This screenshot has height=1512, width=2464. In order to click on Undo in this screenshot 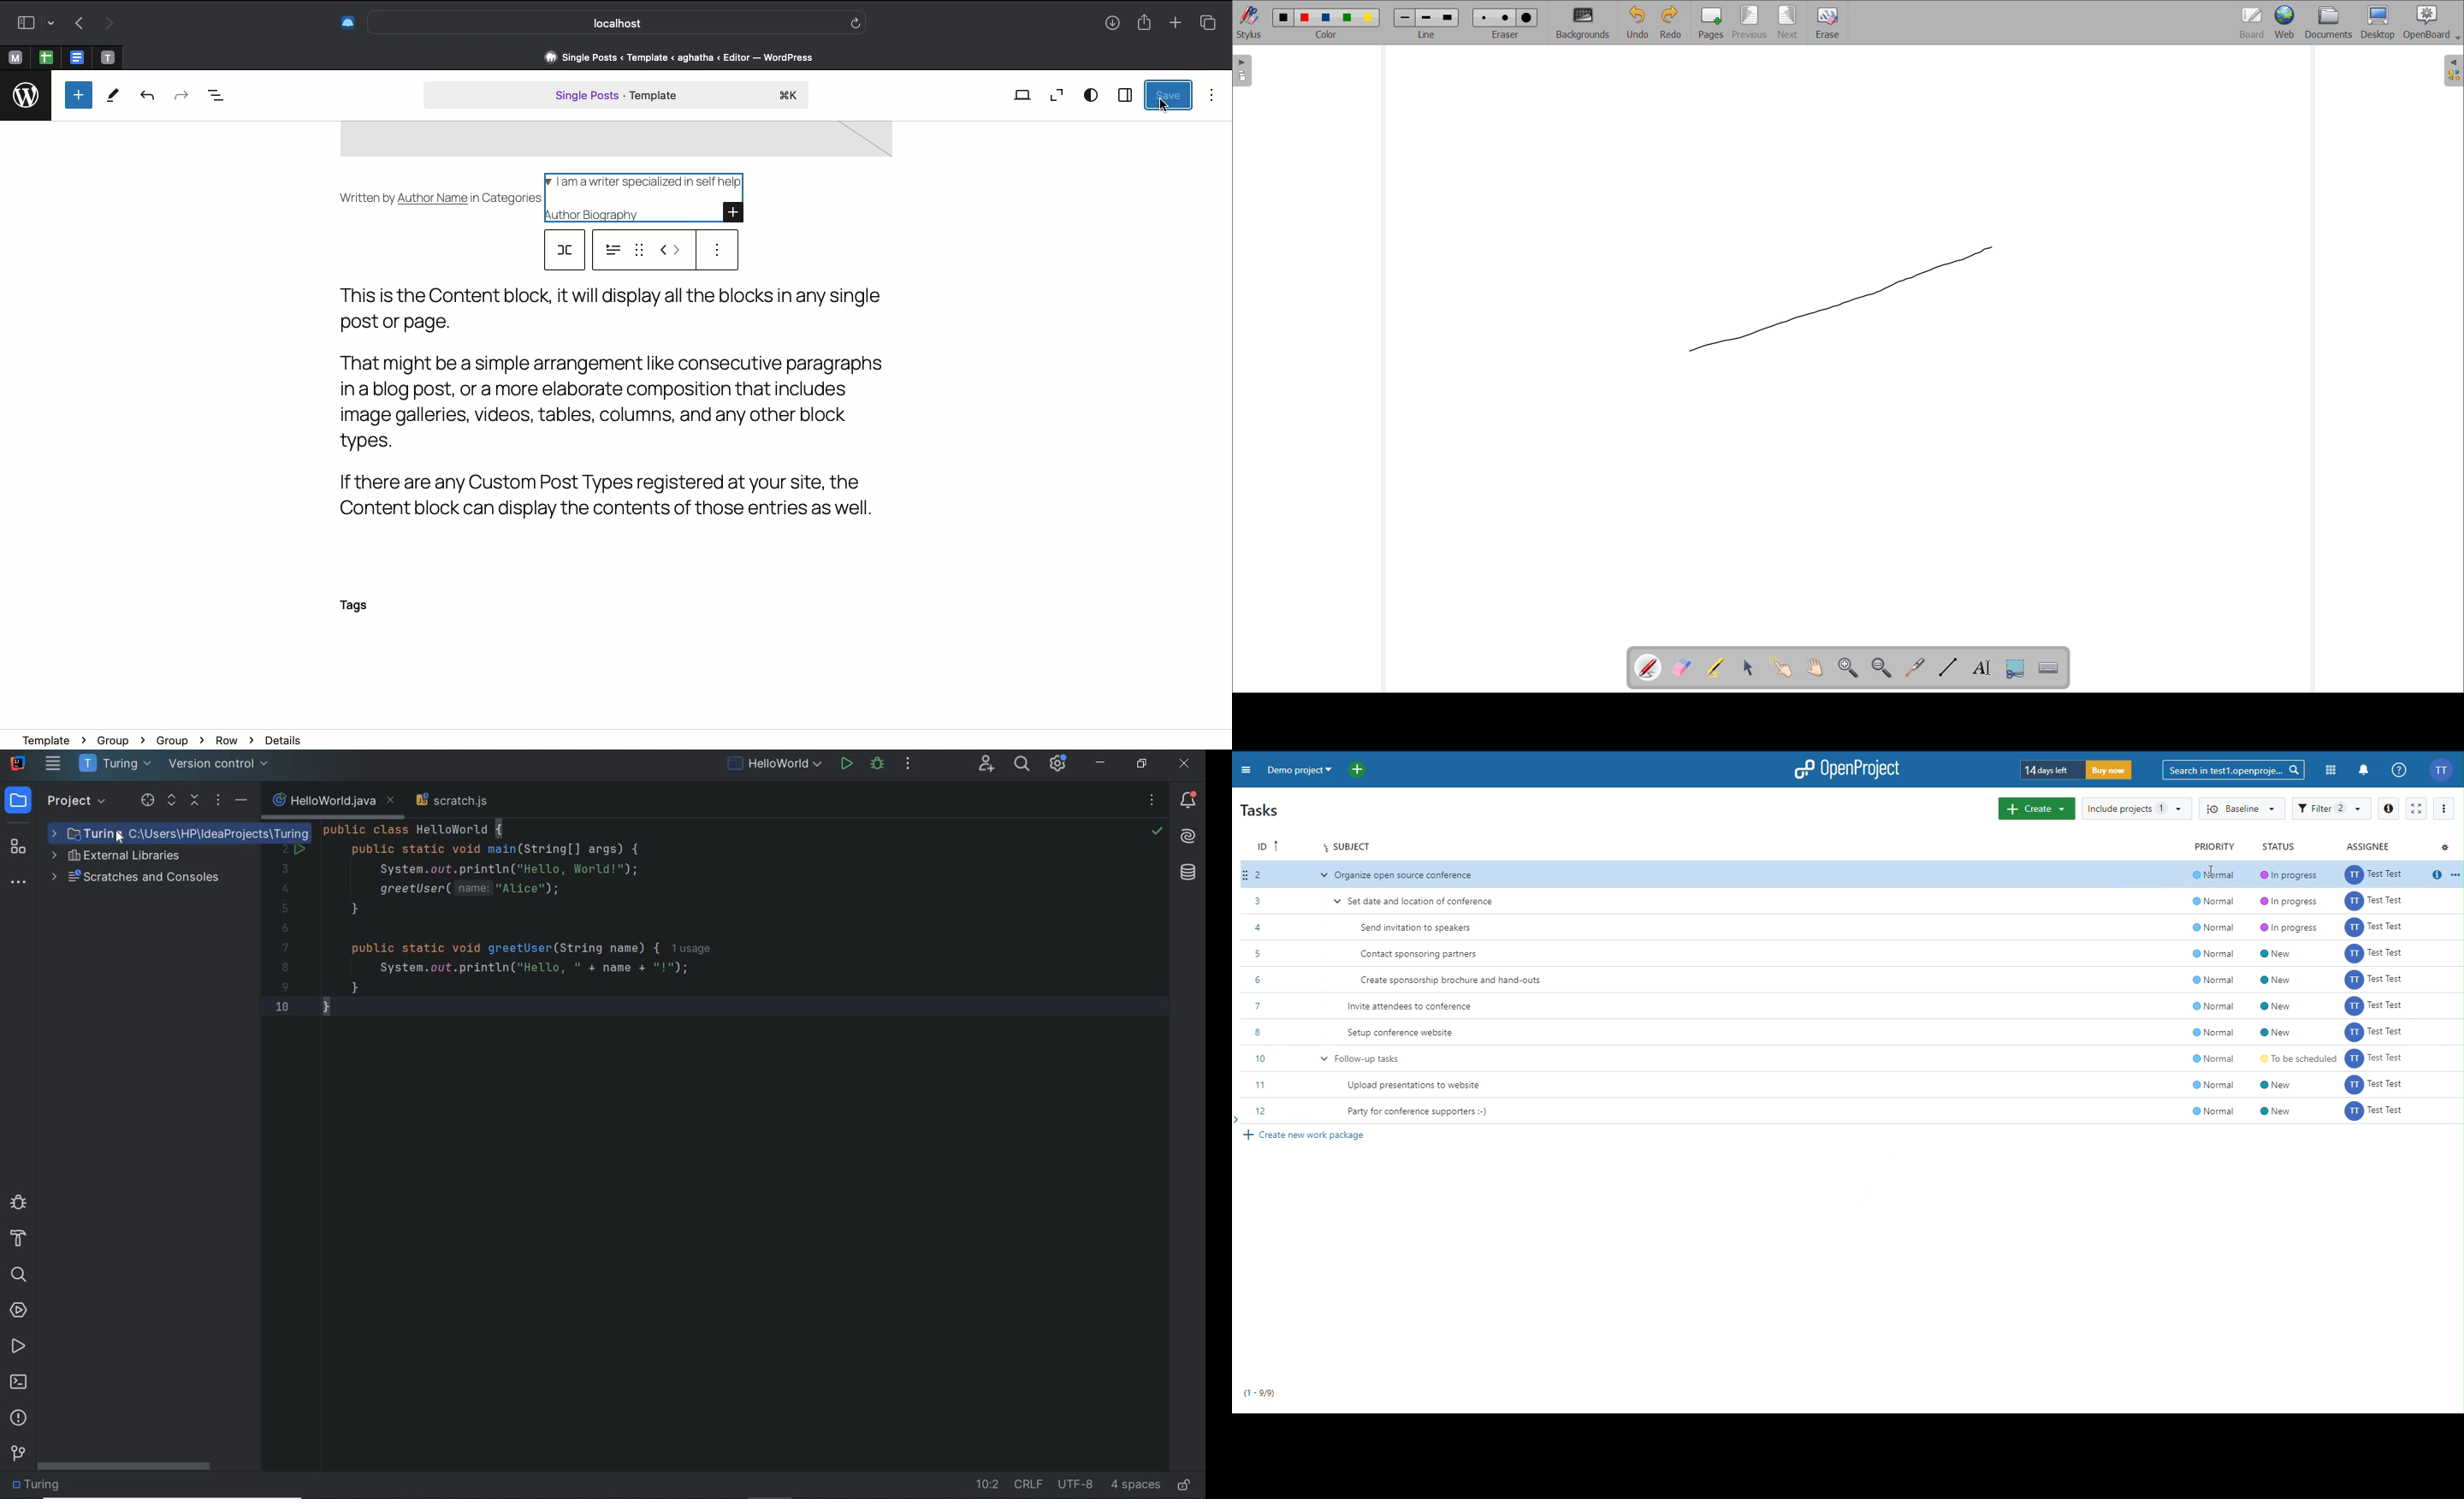, I will do `click(147, 97)`.